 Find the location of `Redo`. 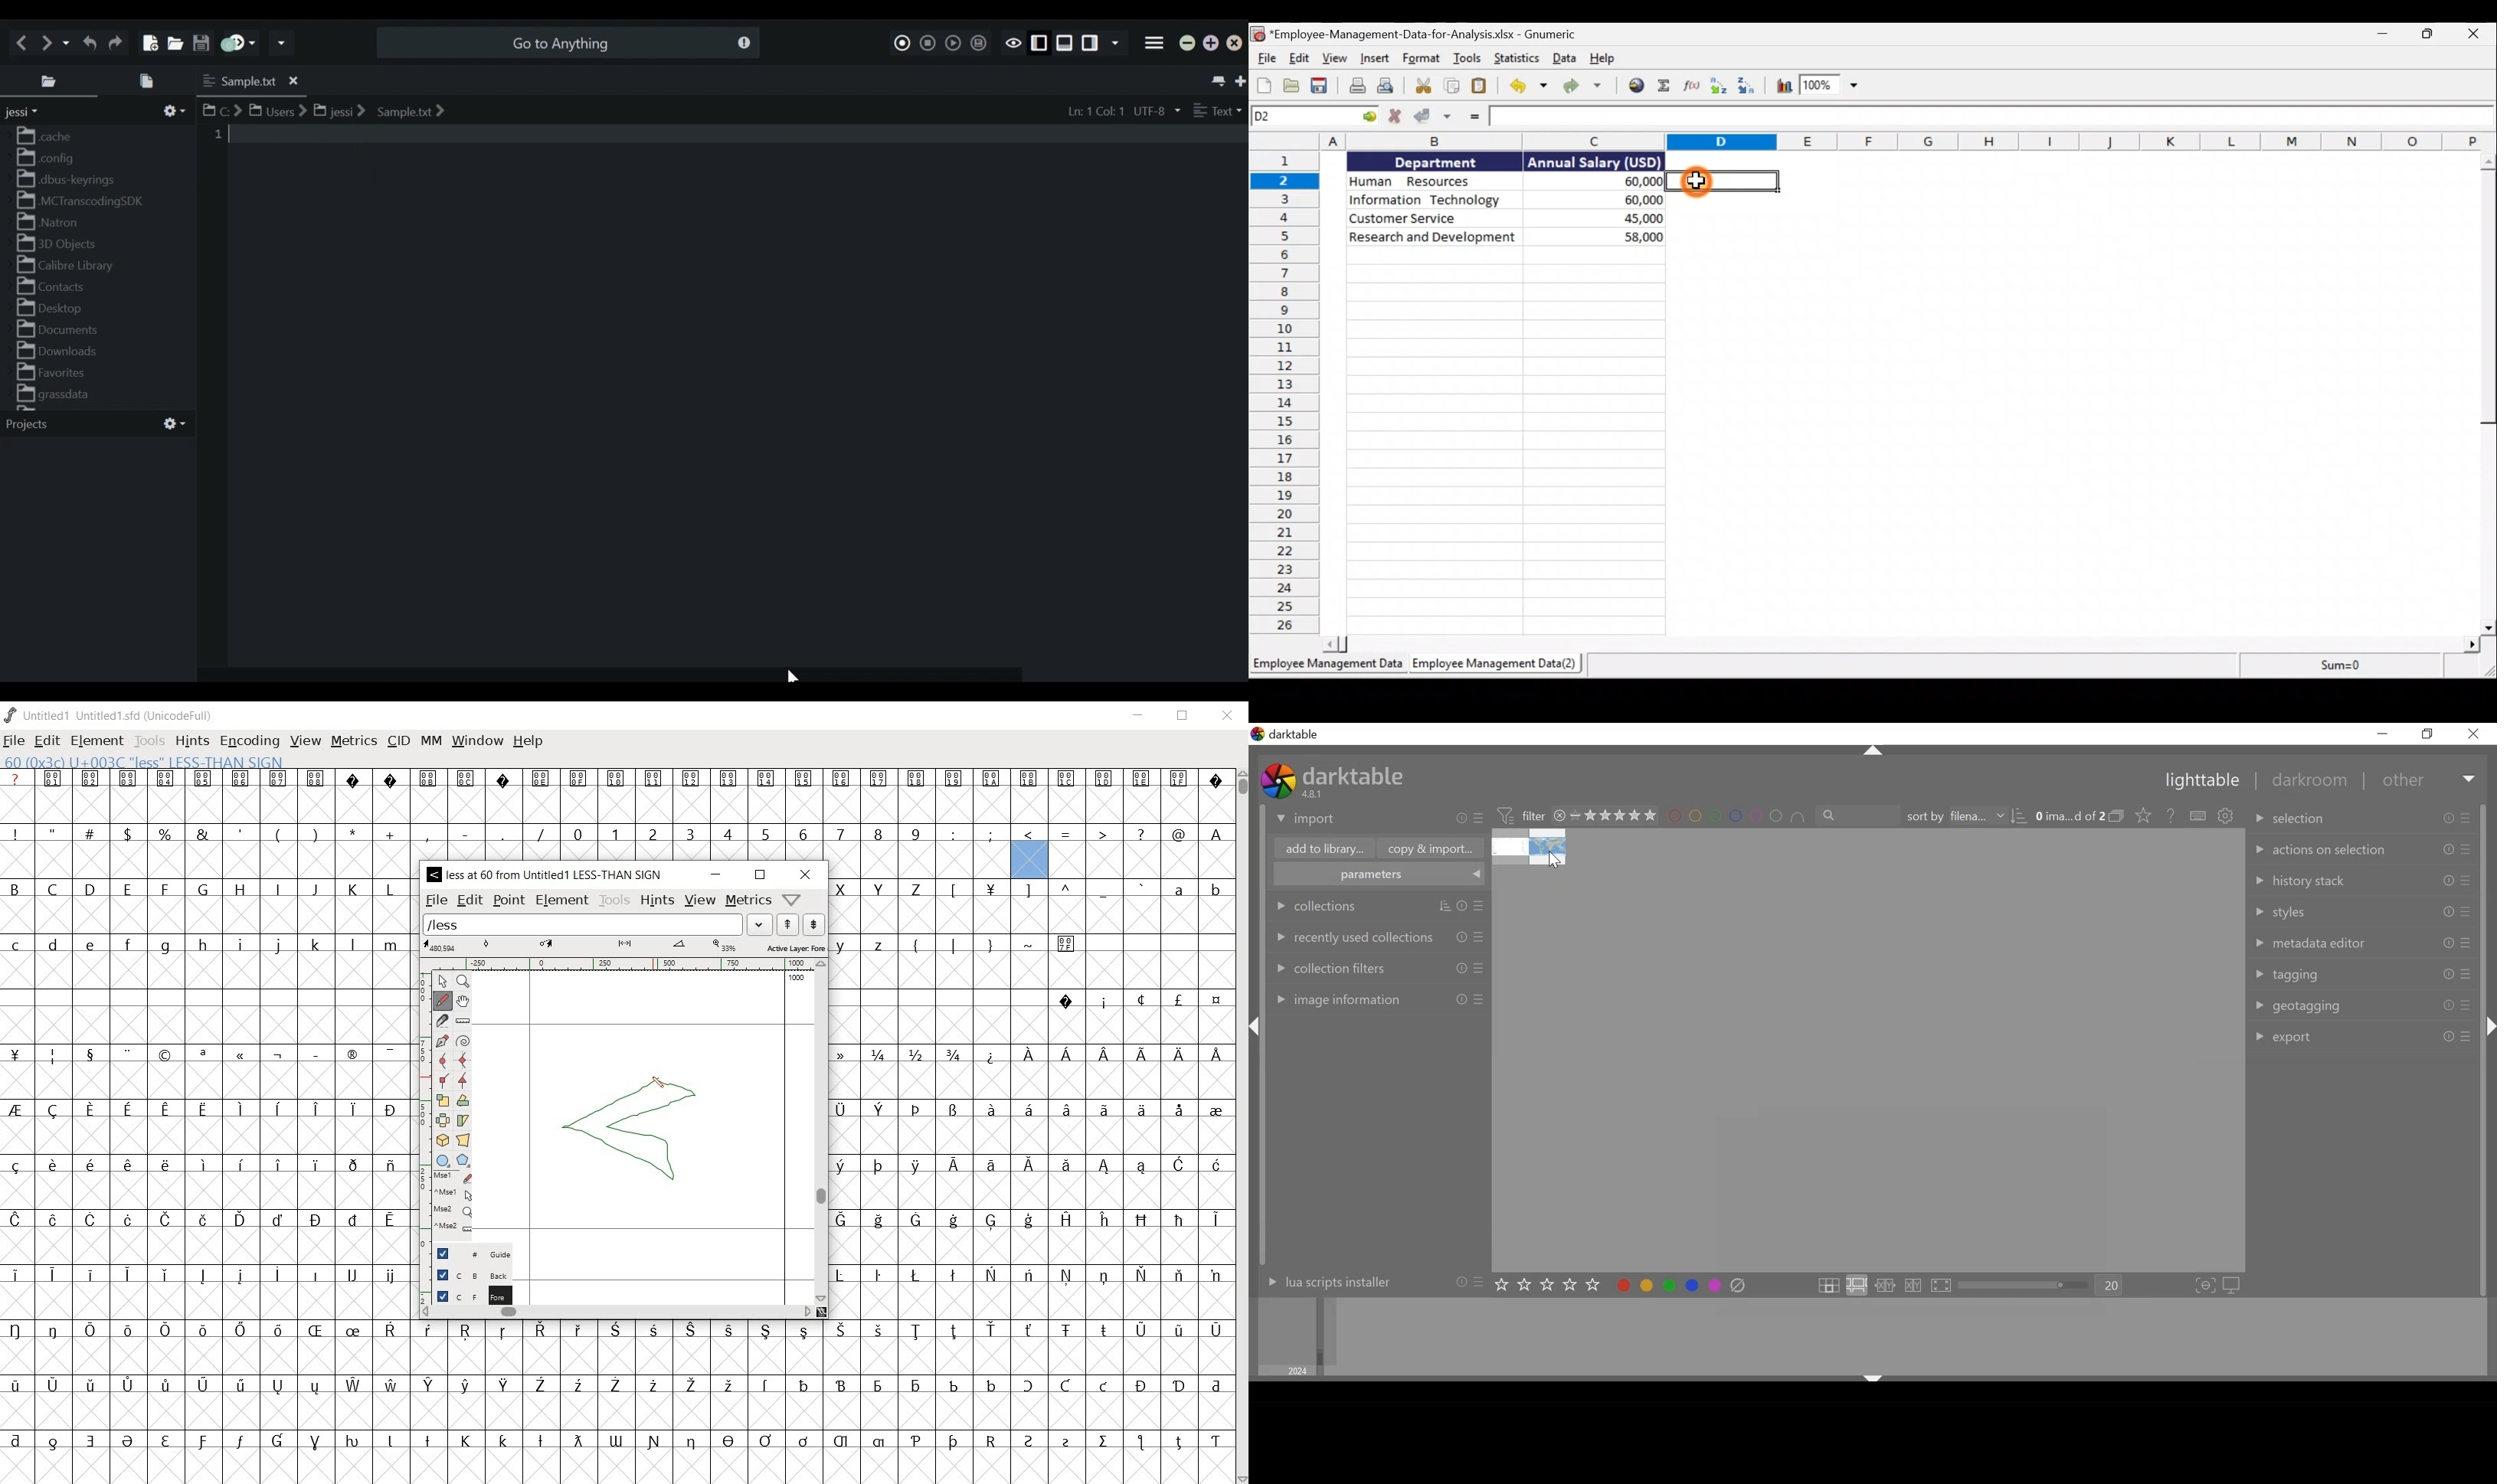

Redo is located at coordinates (114, 42).